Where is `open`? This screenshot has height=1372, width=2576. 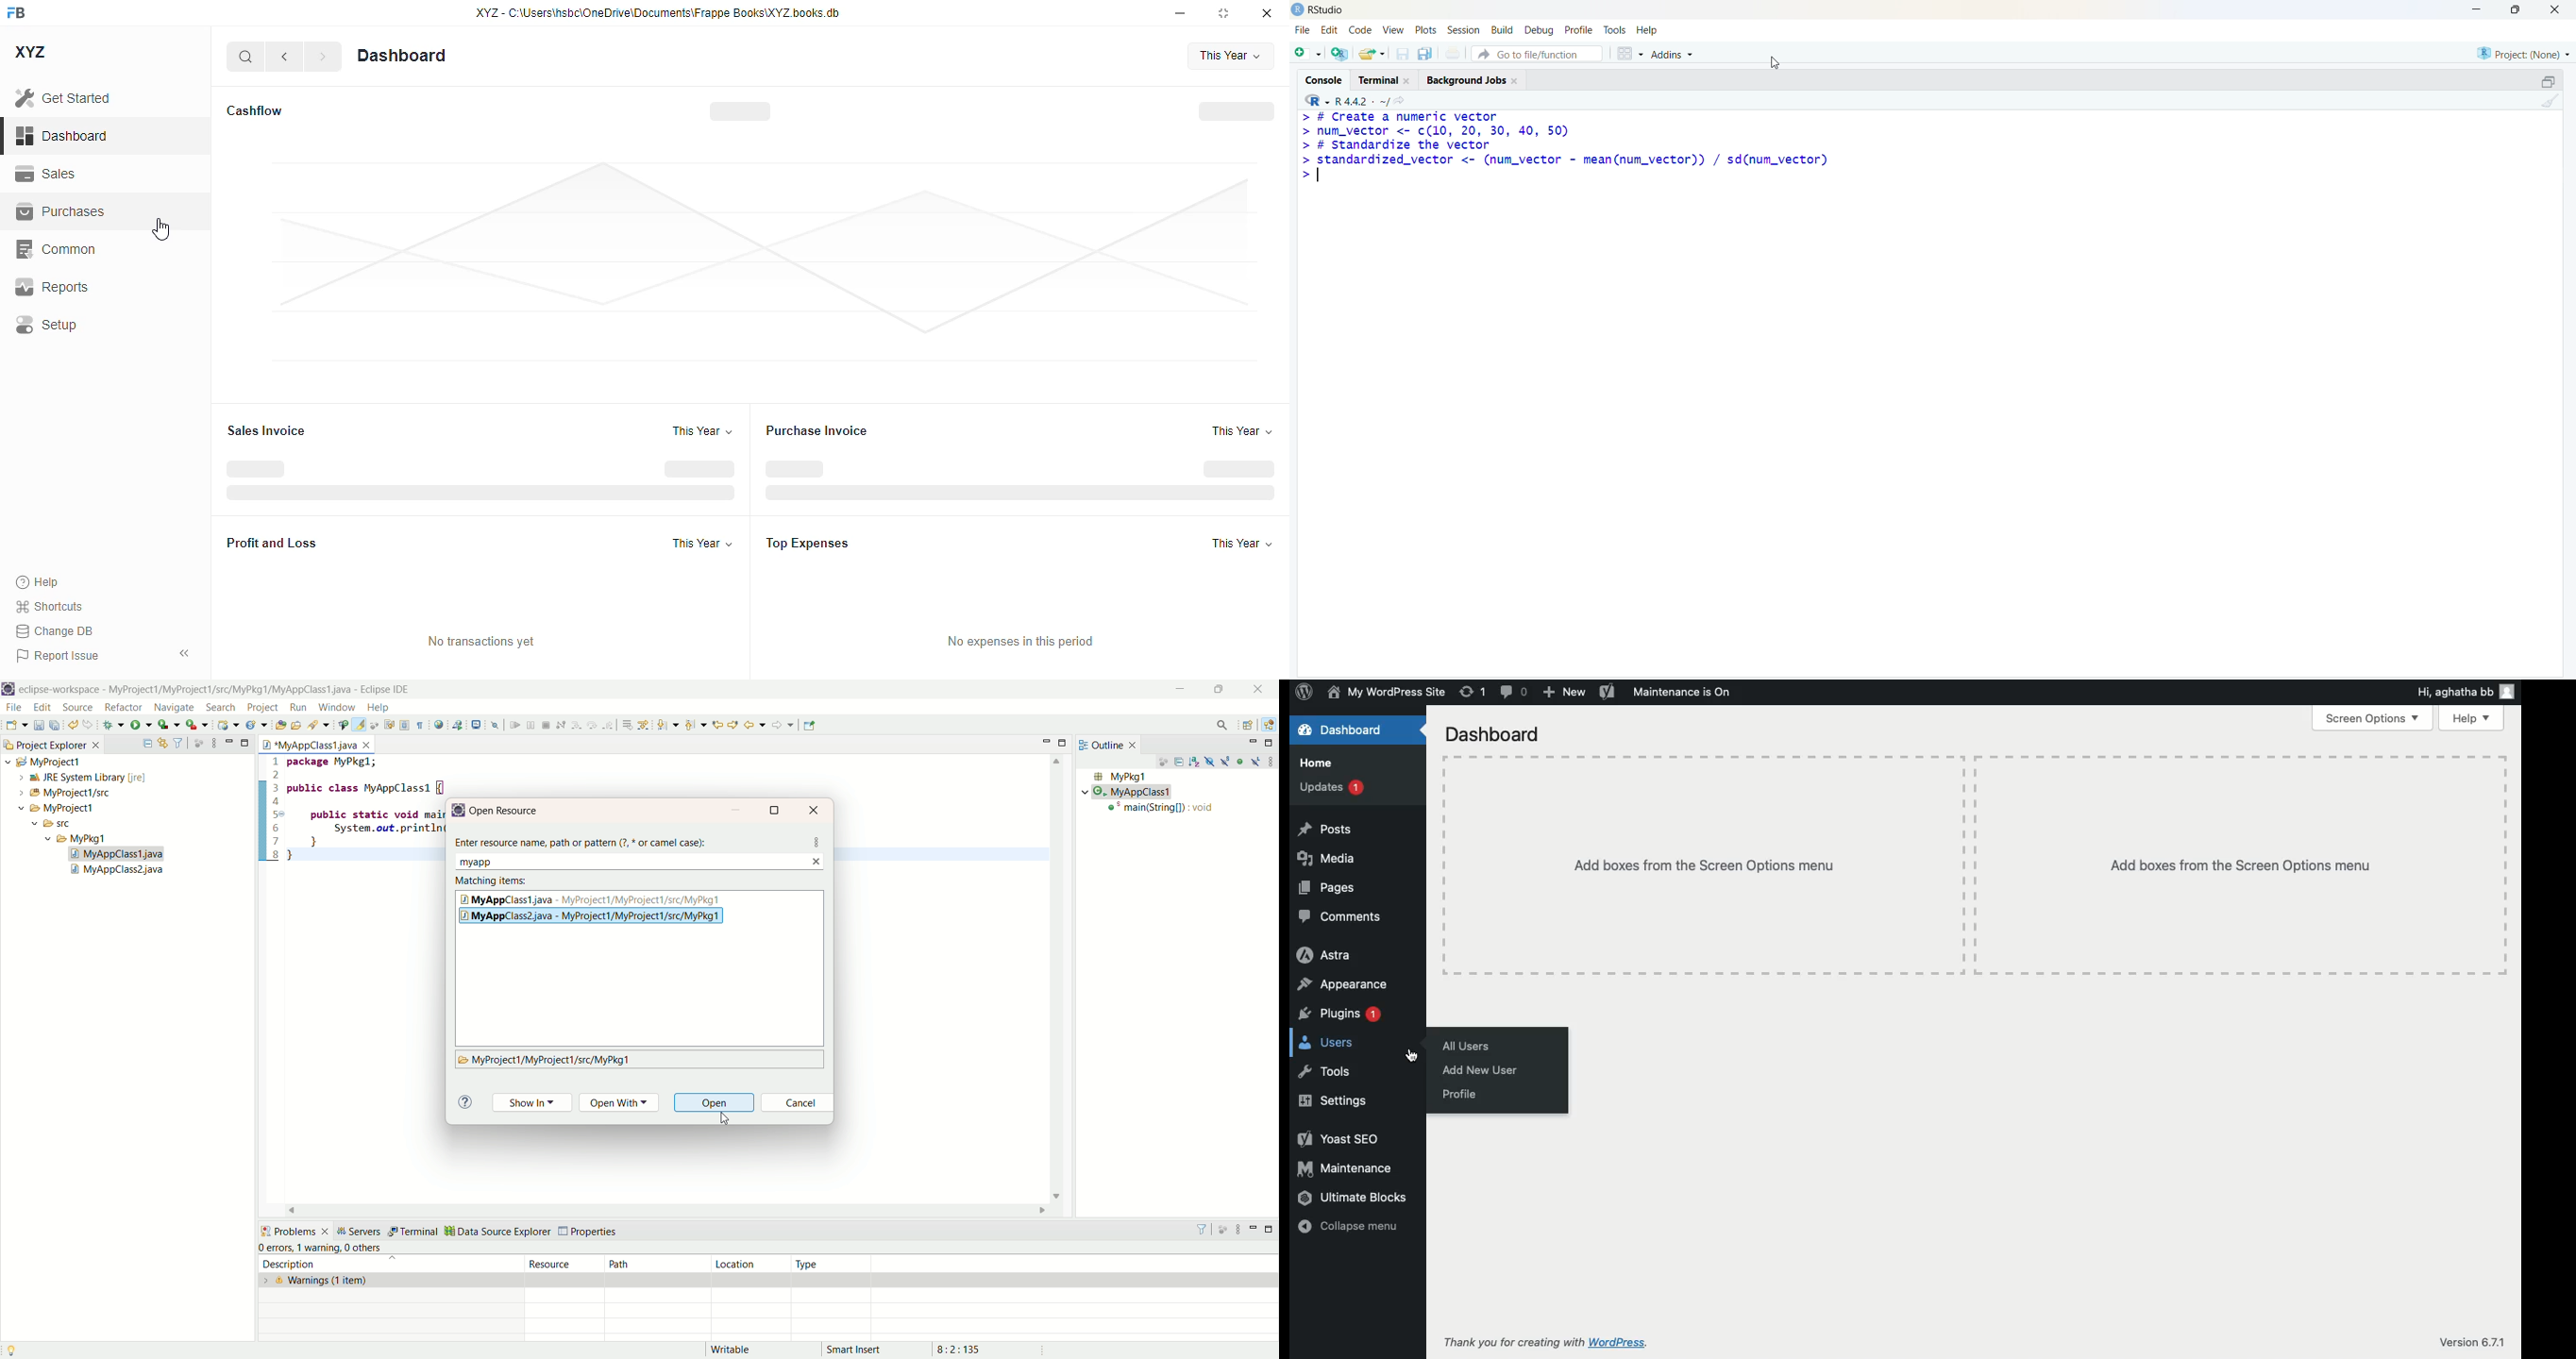 open is located at coordinates (716, 1105).